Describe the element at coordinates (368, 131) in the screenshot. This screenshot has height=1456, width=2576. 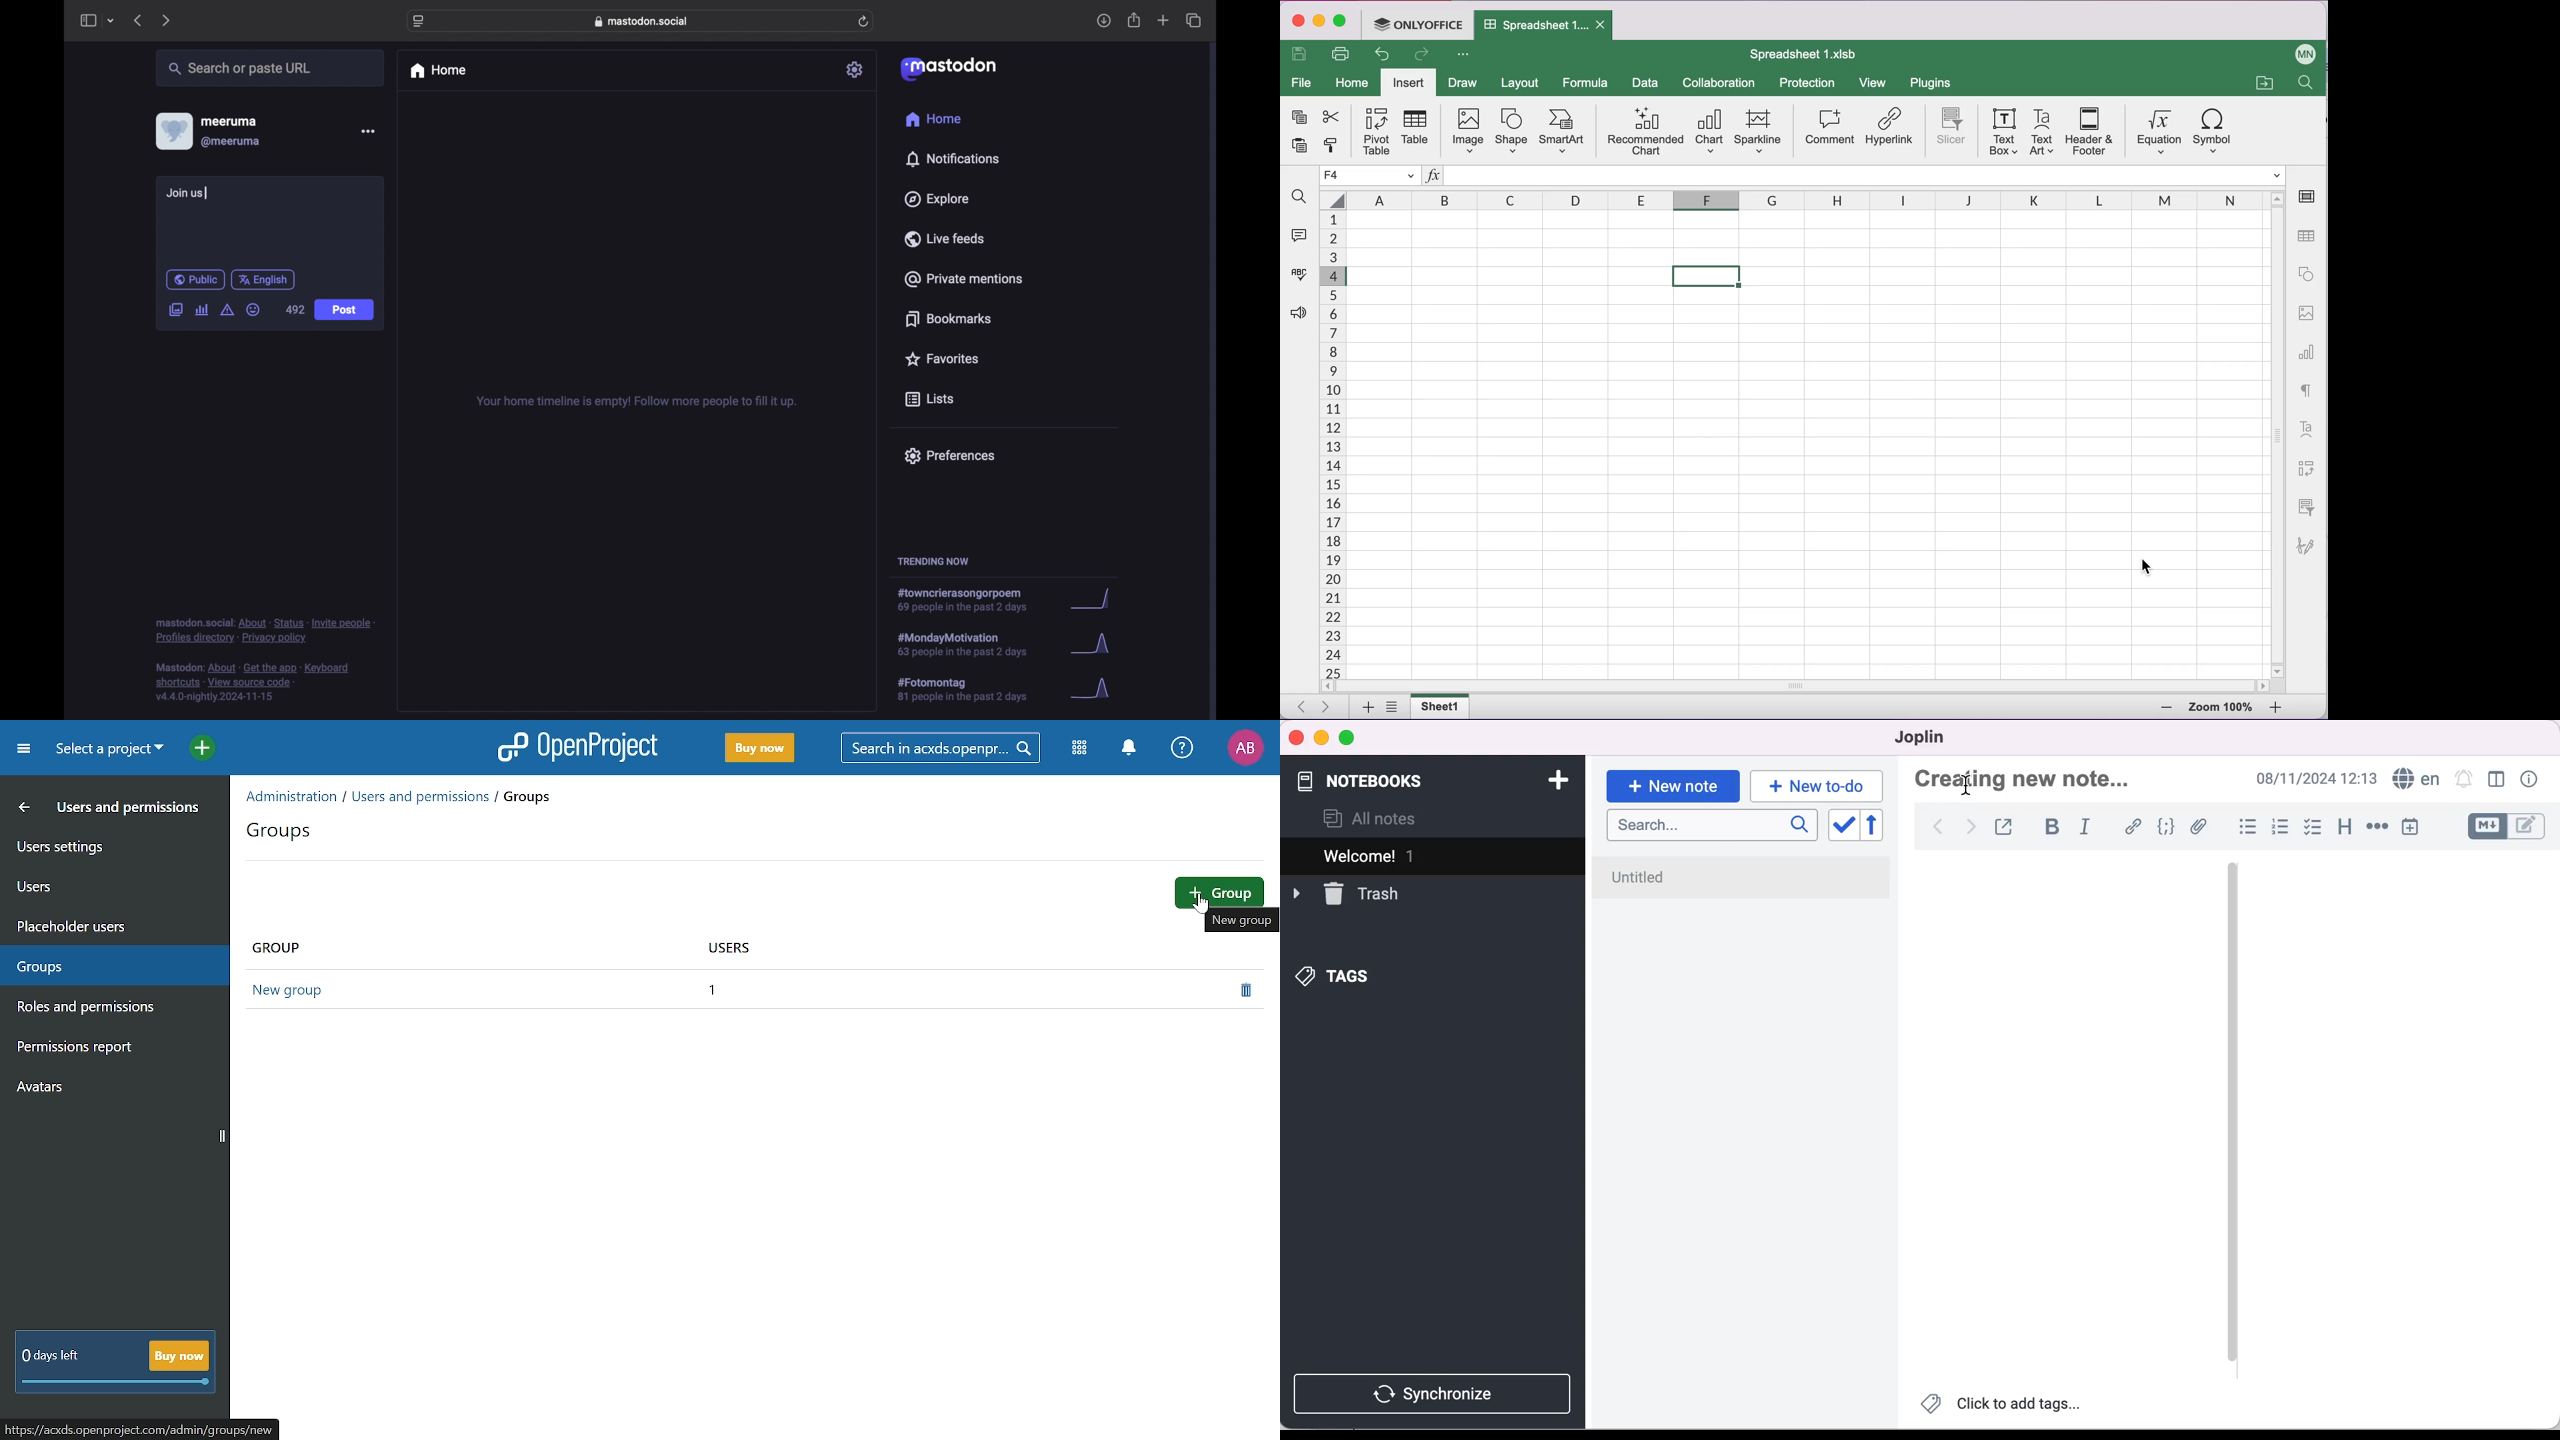
I see `more options` at that location.